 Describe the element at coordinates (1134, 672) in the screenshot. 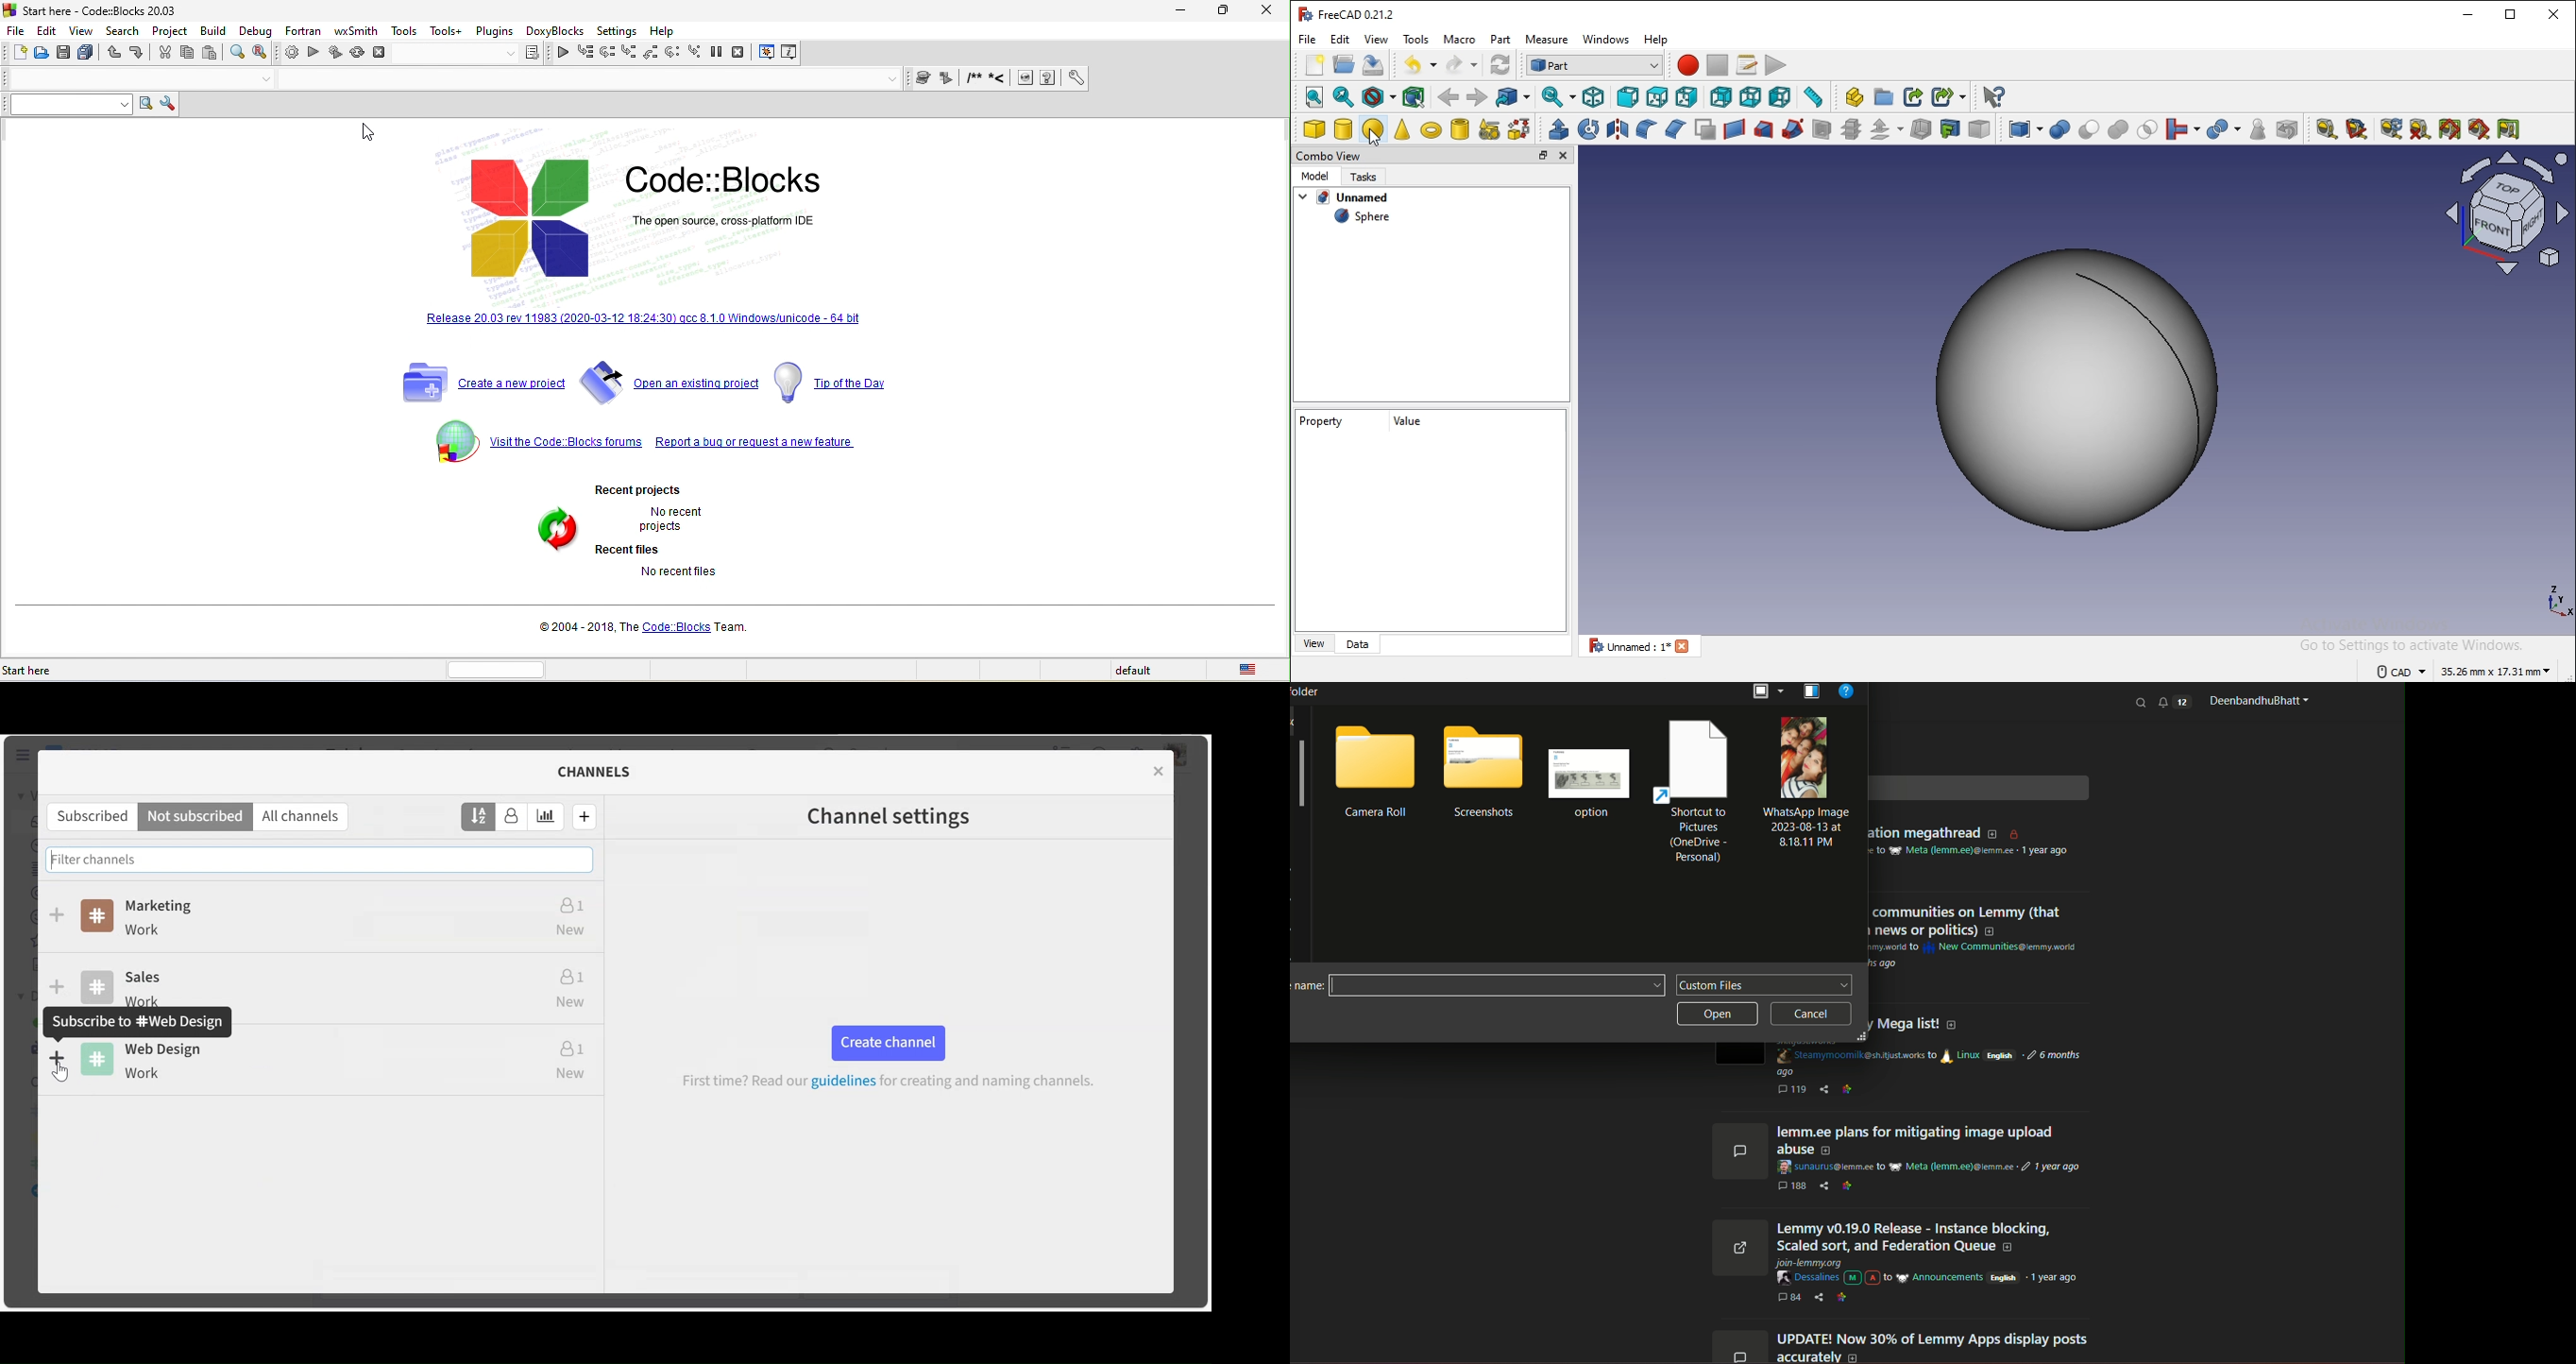

I see `default` at that location.